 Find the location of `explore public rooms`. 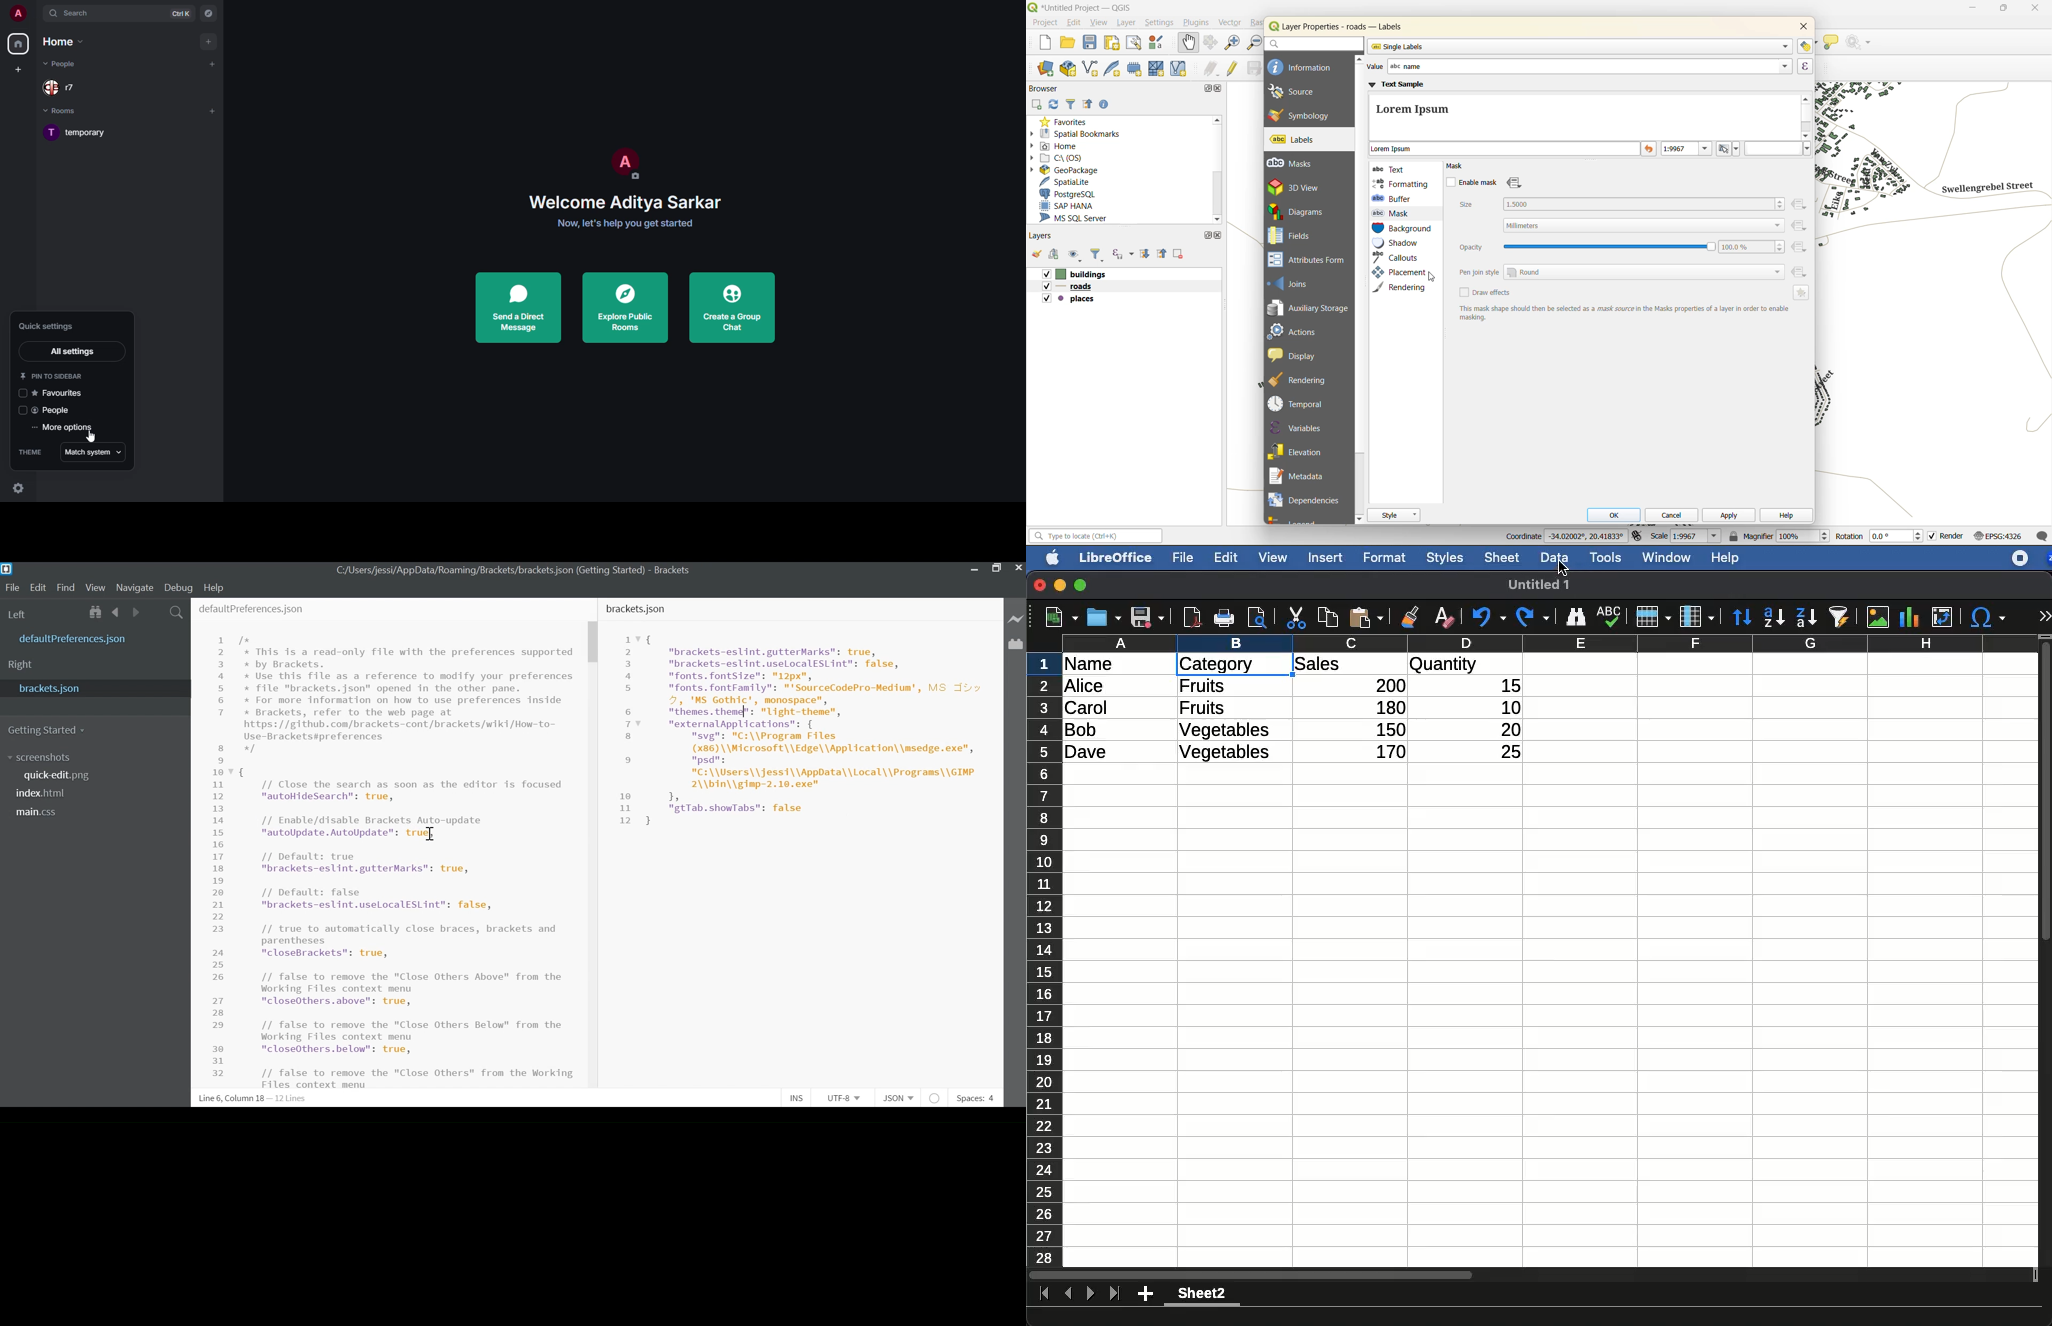

explore public rooms is located at coordinates (626, 307).